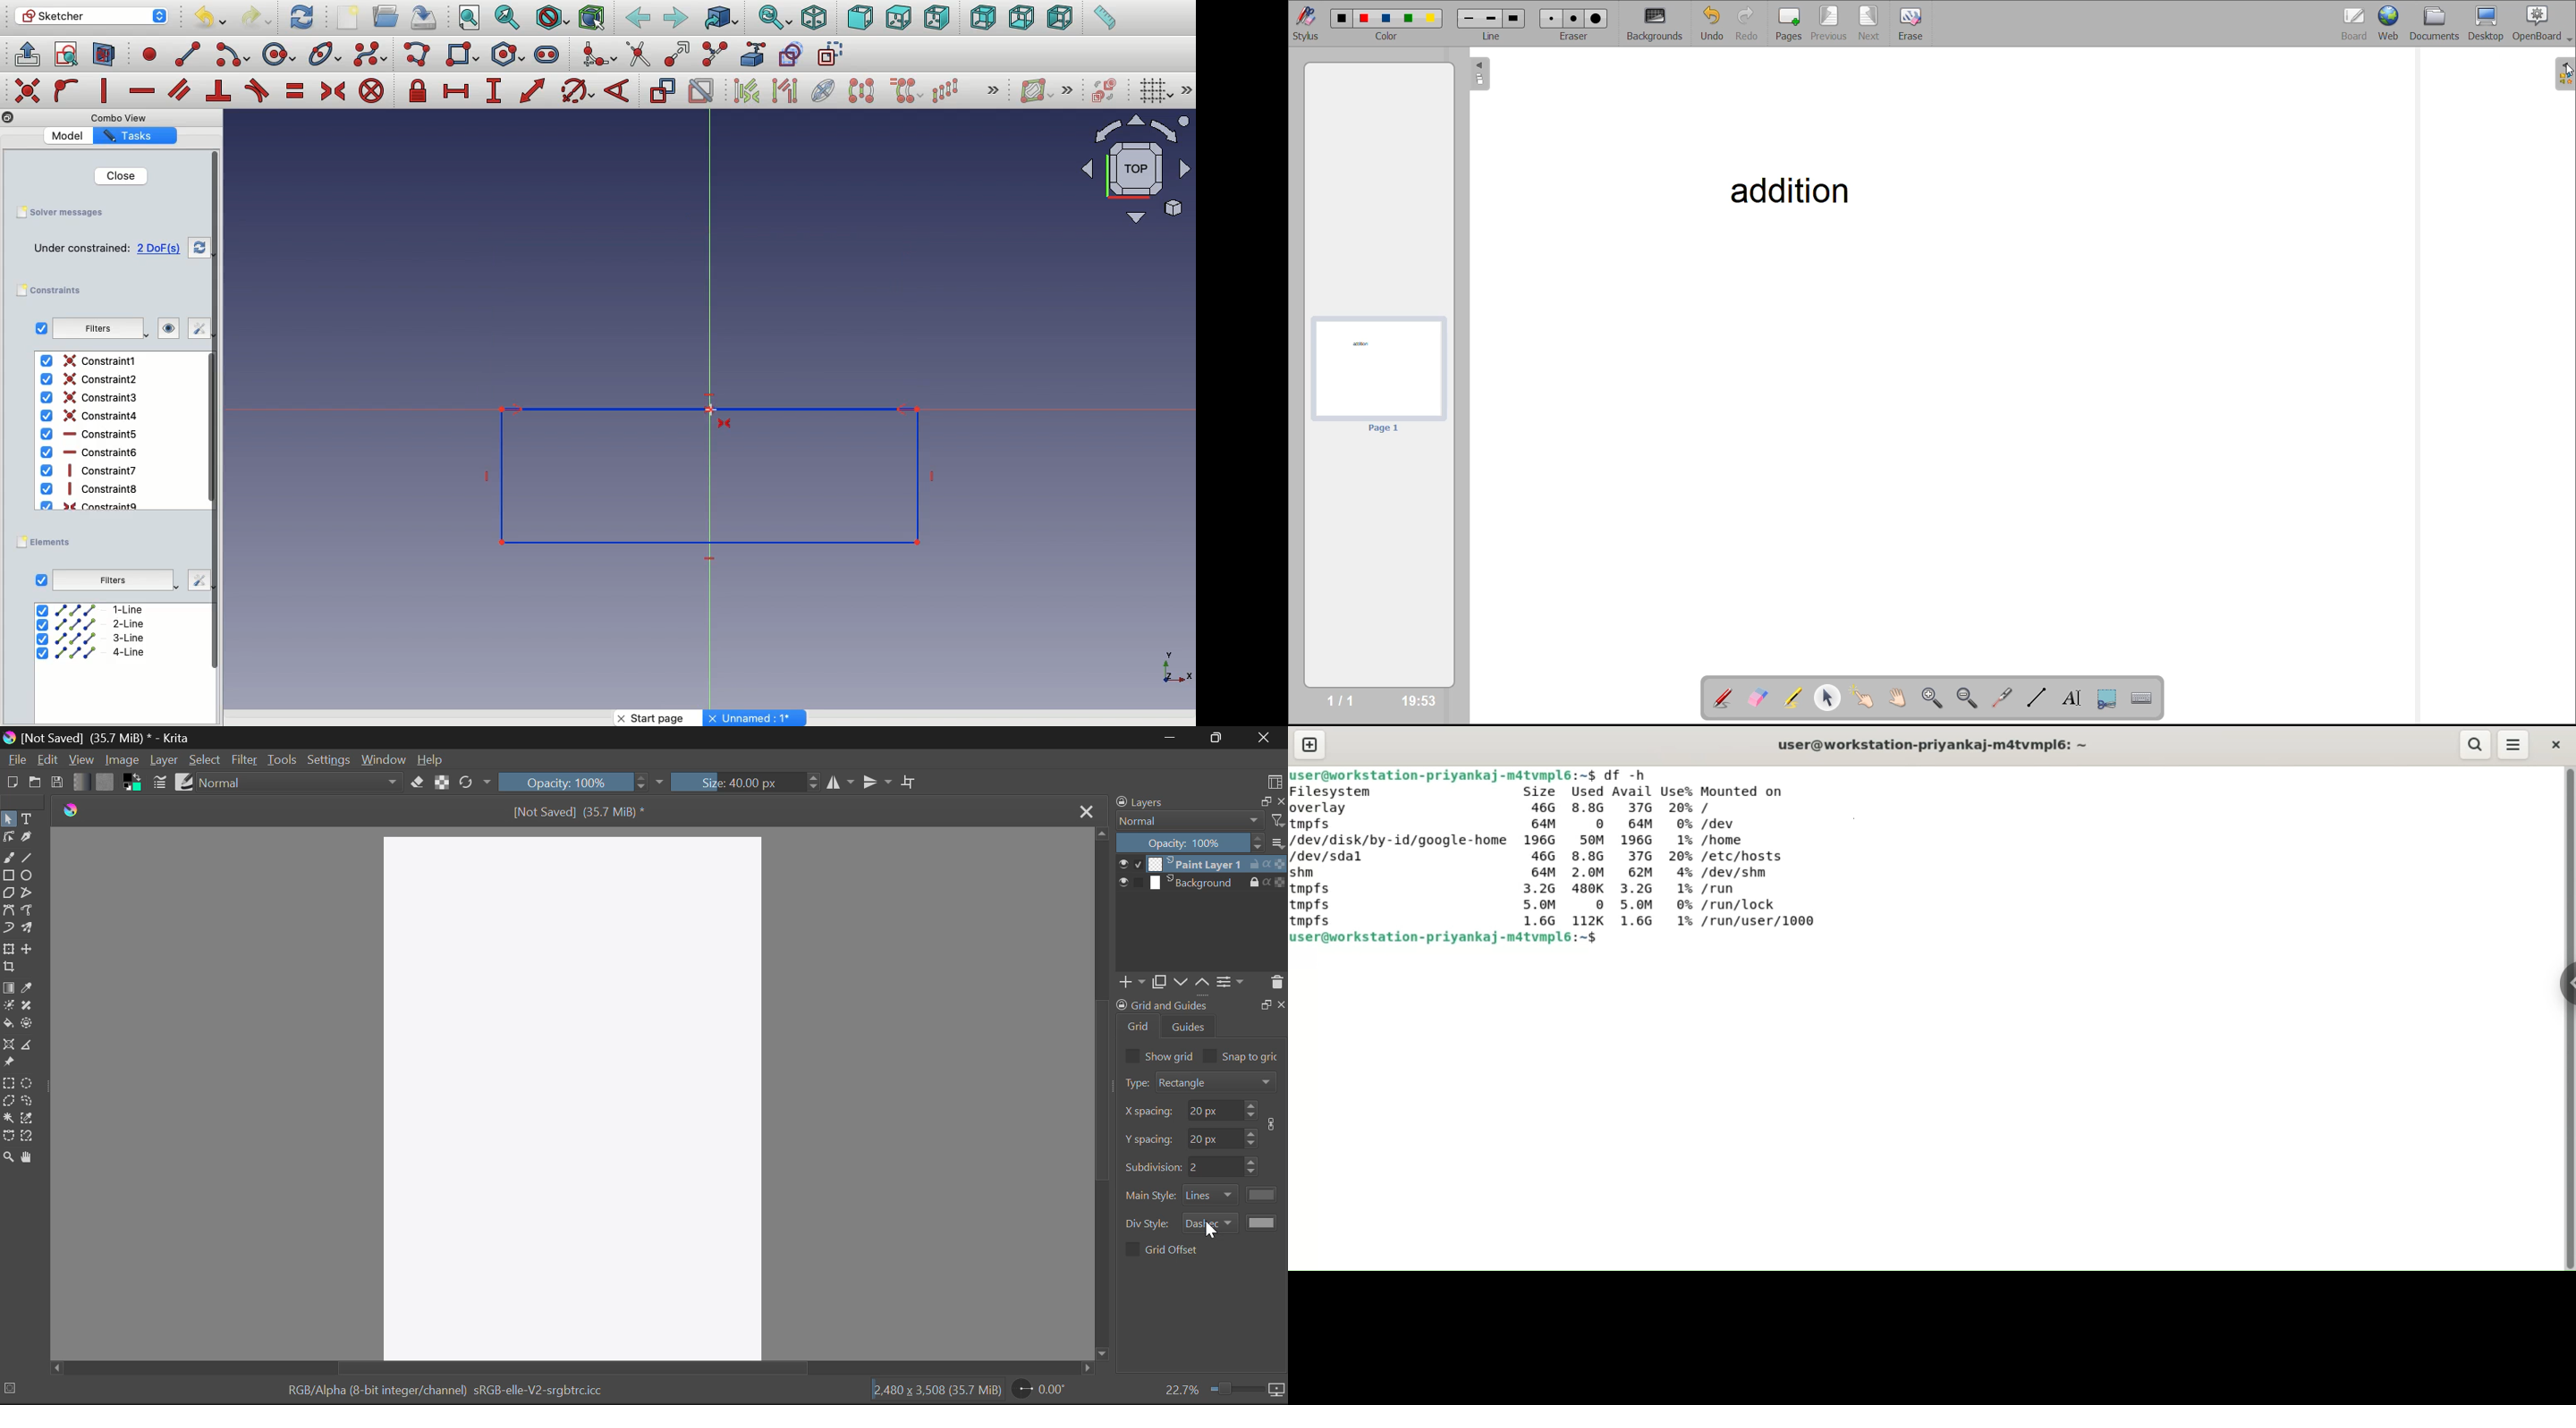 The image size is (2576, 1428). I want to click on File, so click(16, 760).